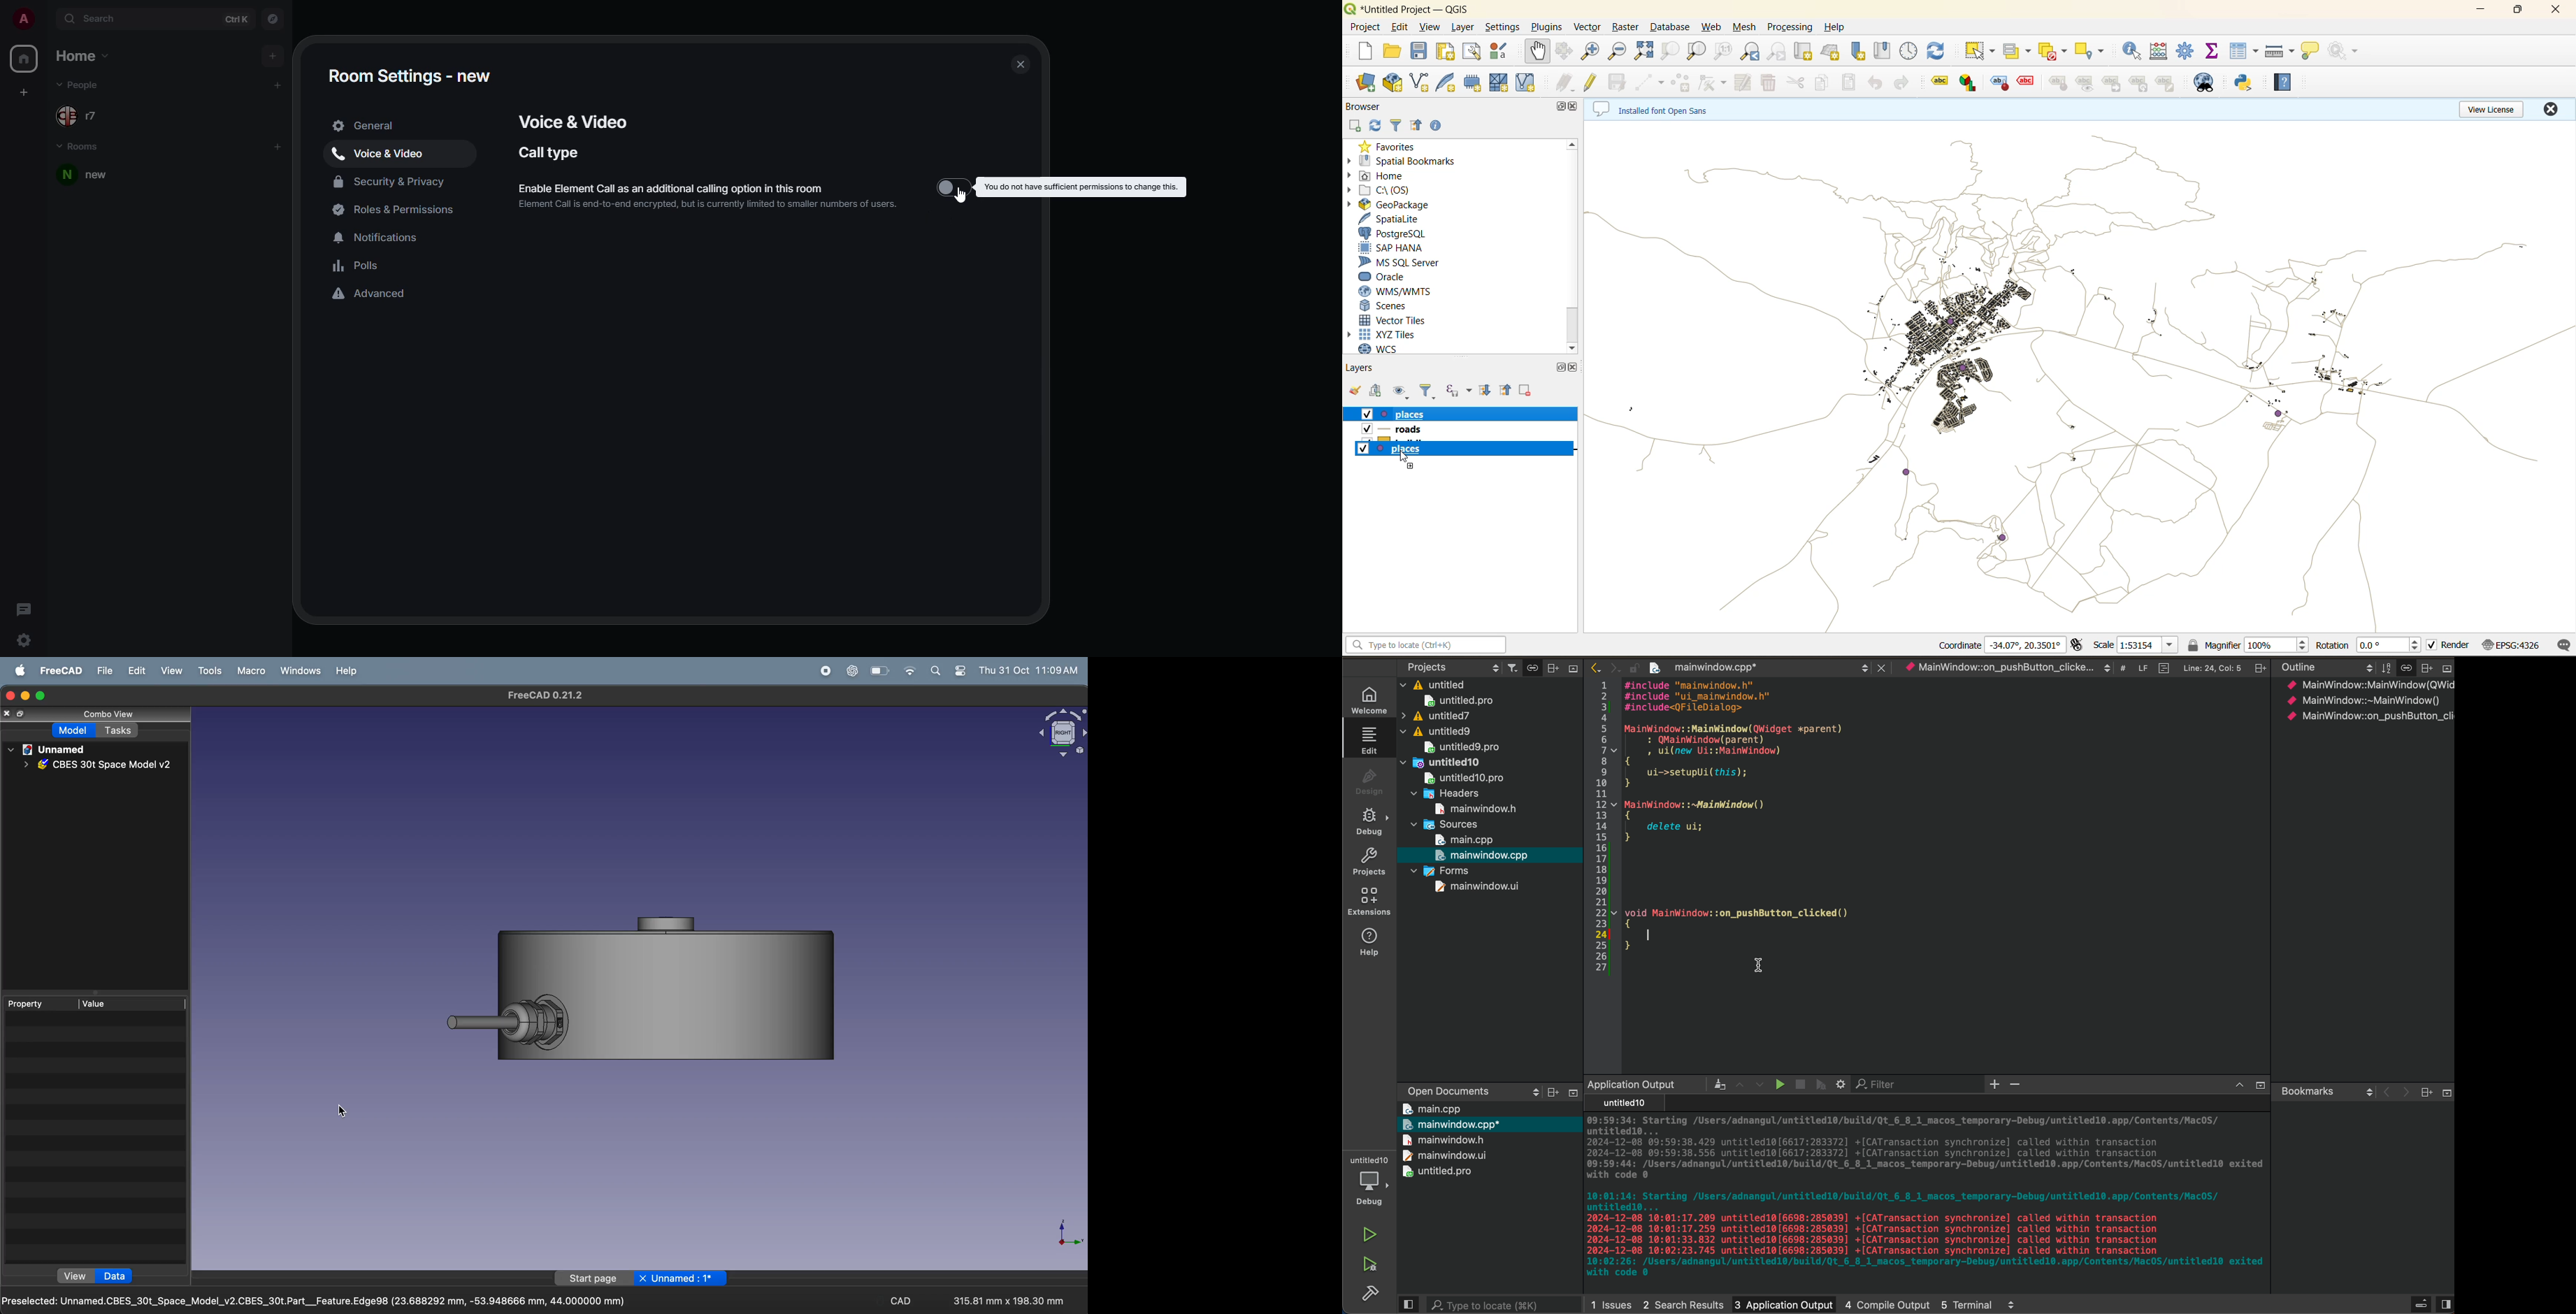 The height and width of the screenshot is (1316, 2576). Describe the element at coordinates (1448, 792) in the screenshot. I see `Headers` at that location.